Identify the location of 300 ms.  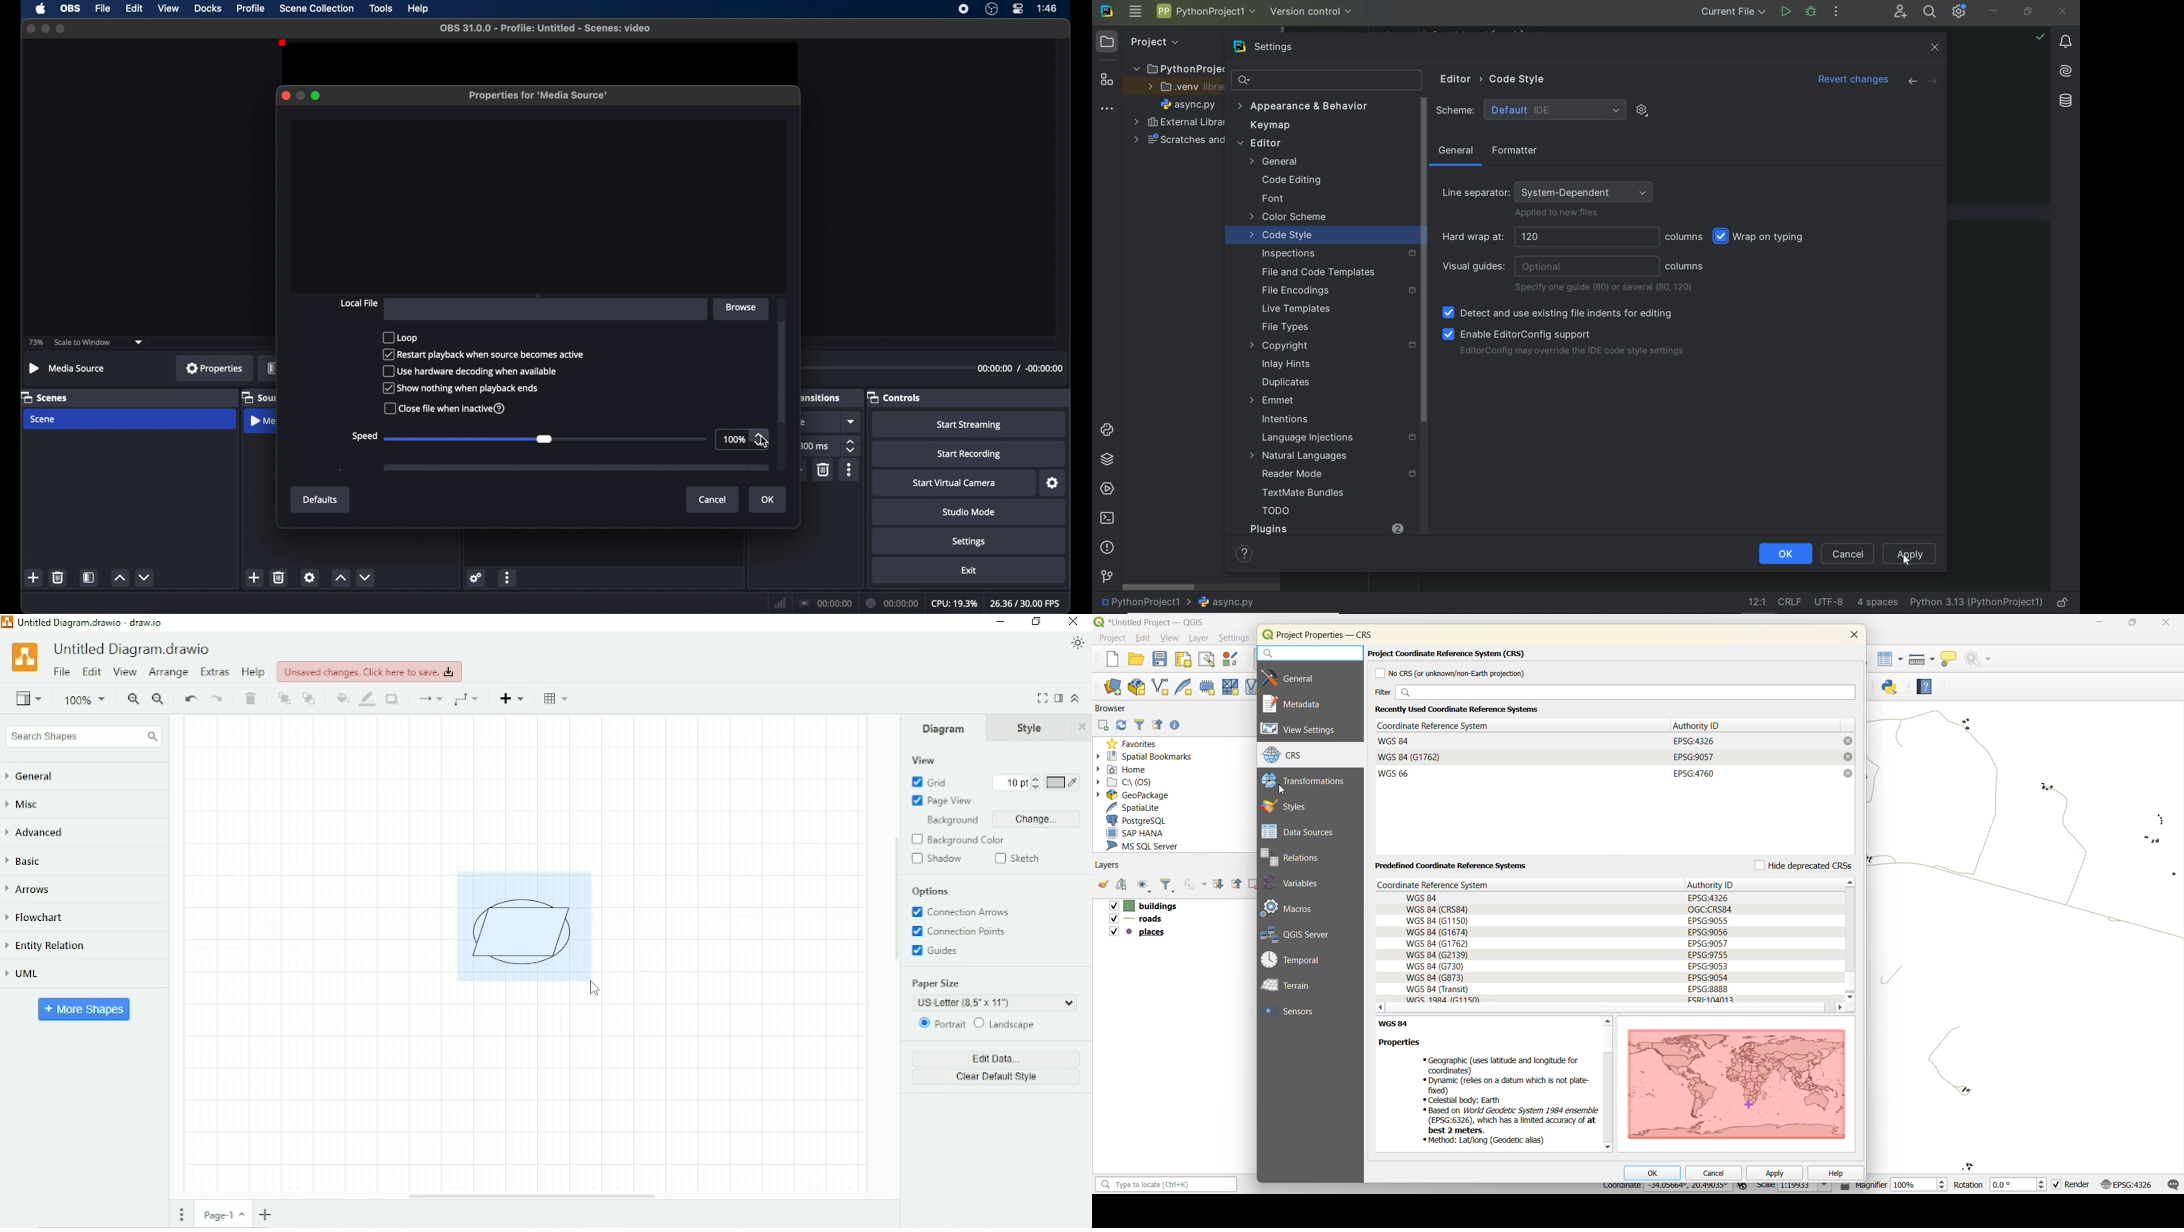
(814, 446).